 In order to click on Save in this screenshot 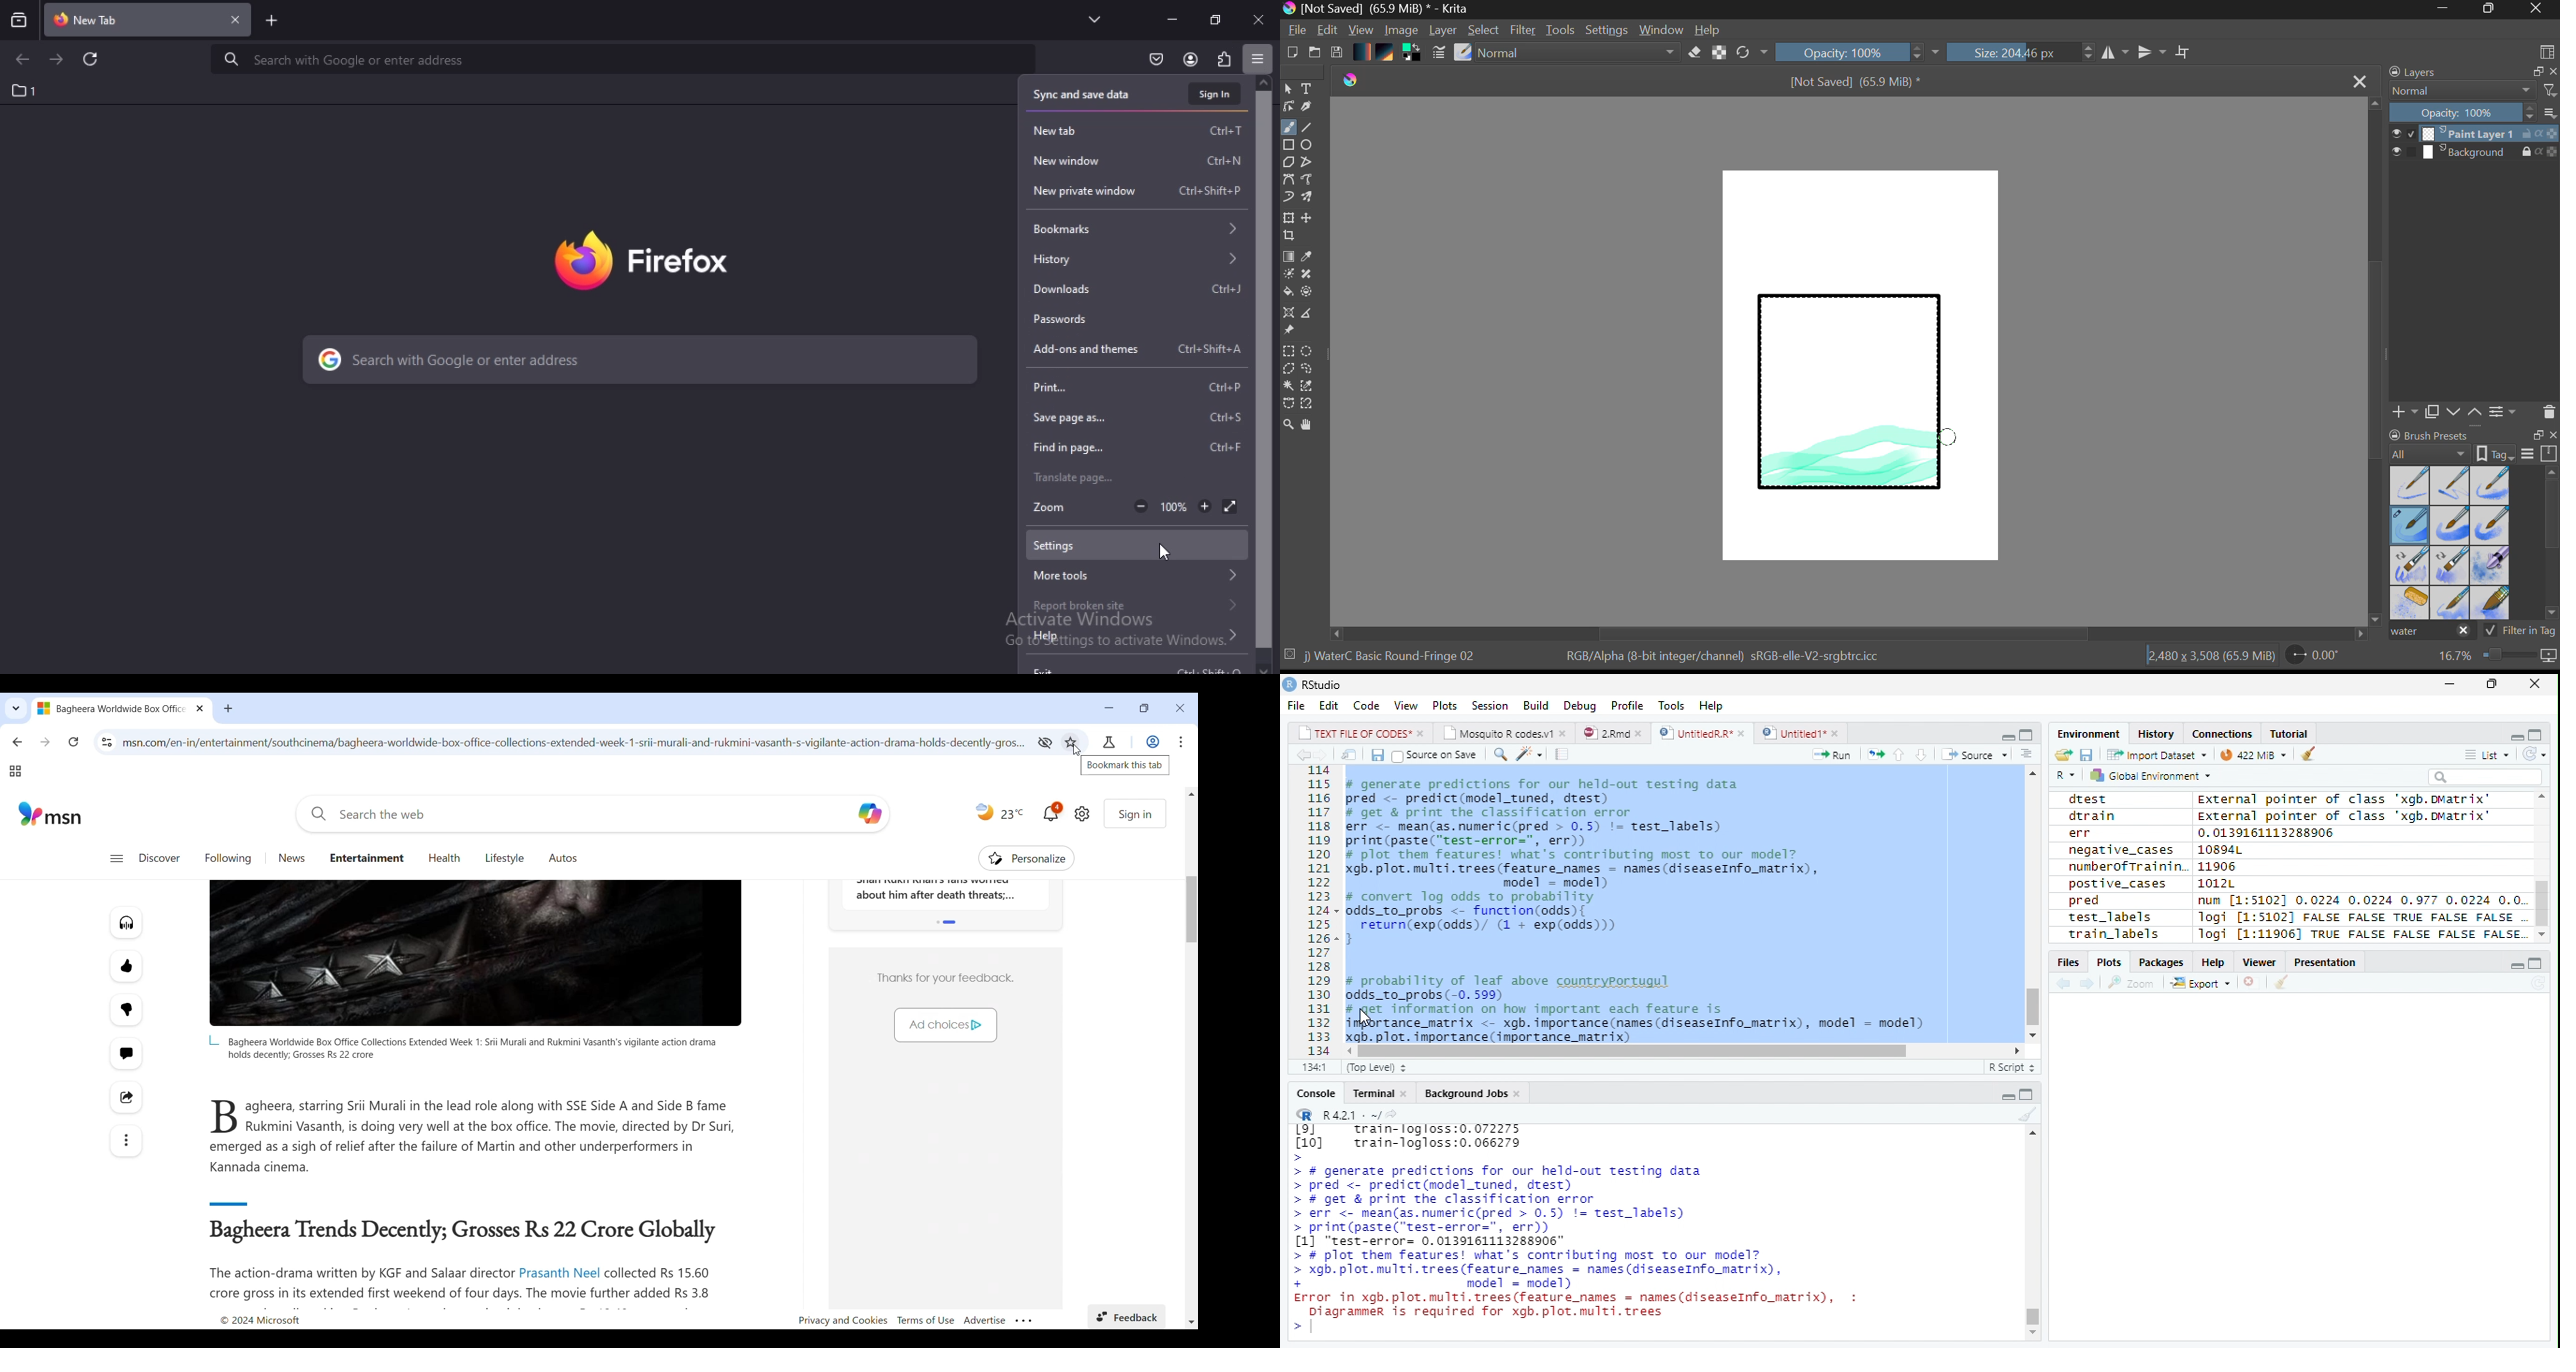, I will do `click(1336, 53)`.